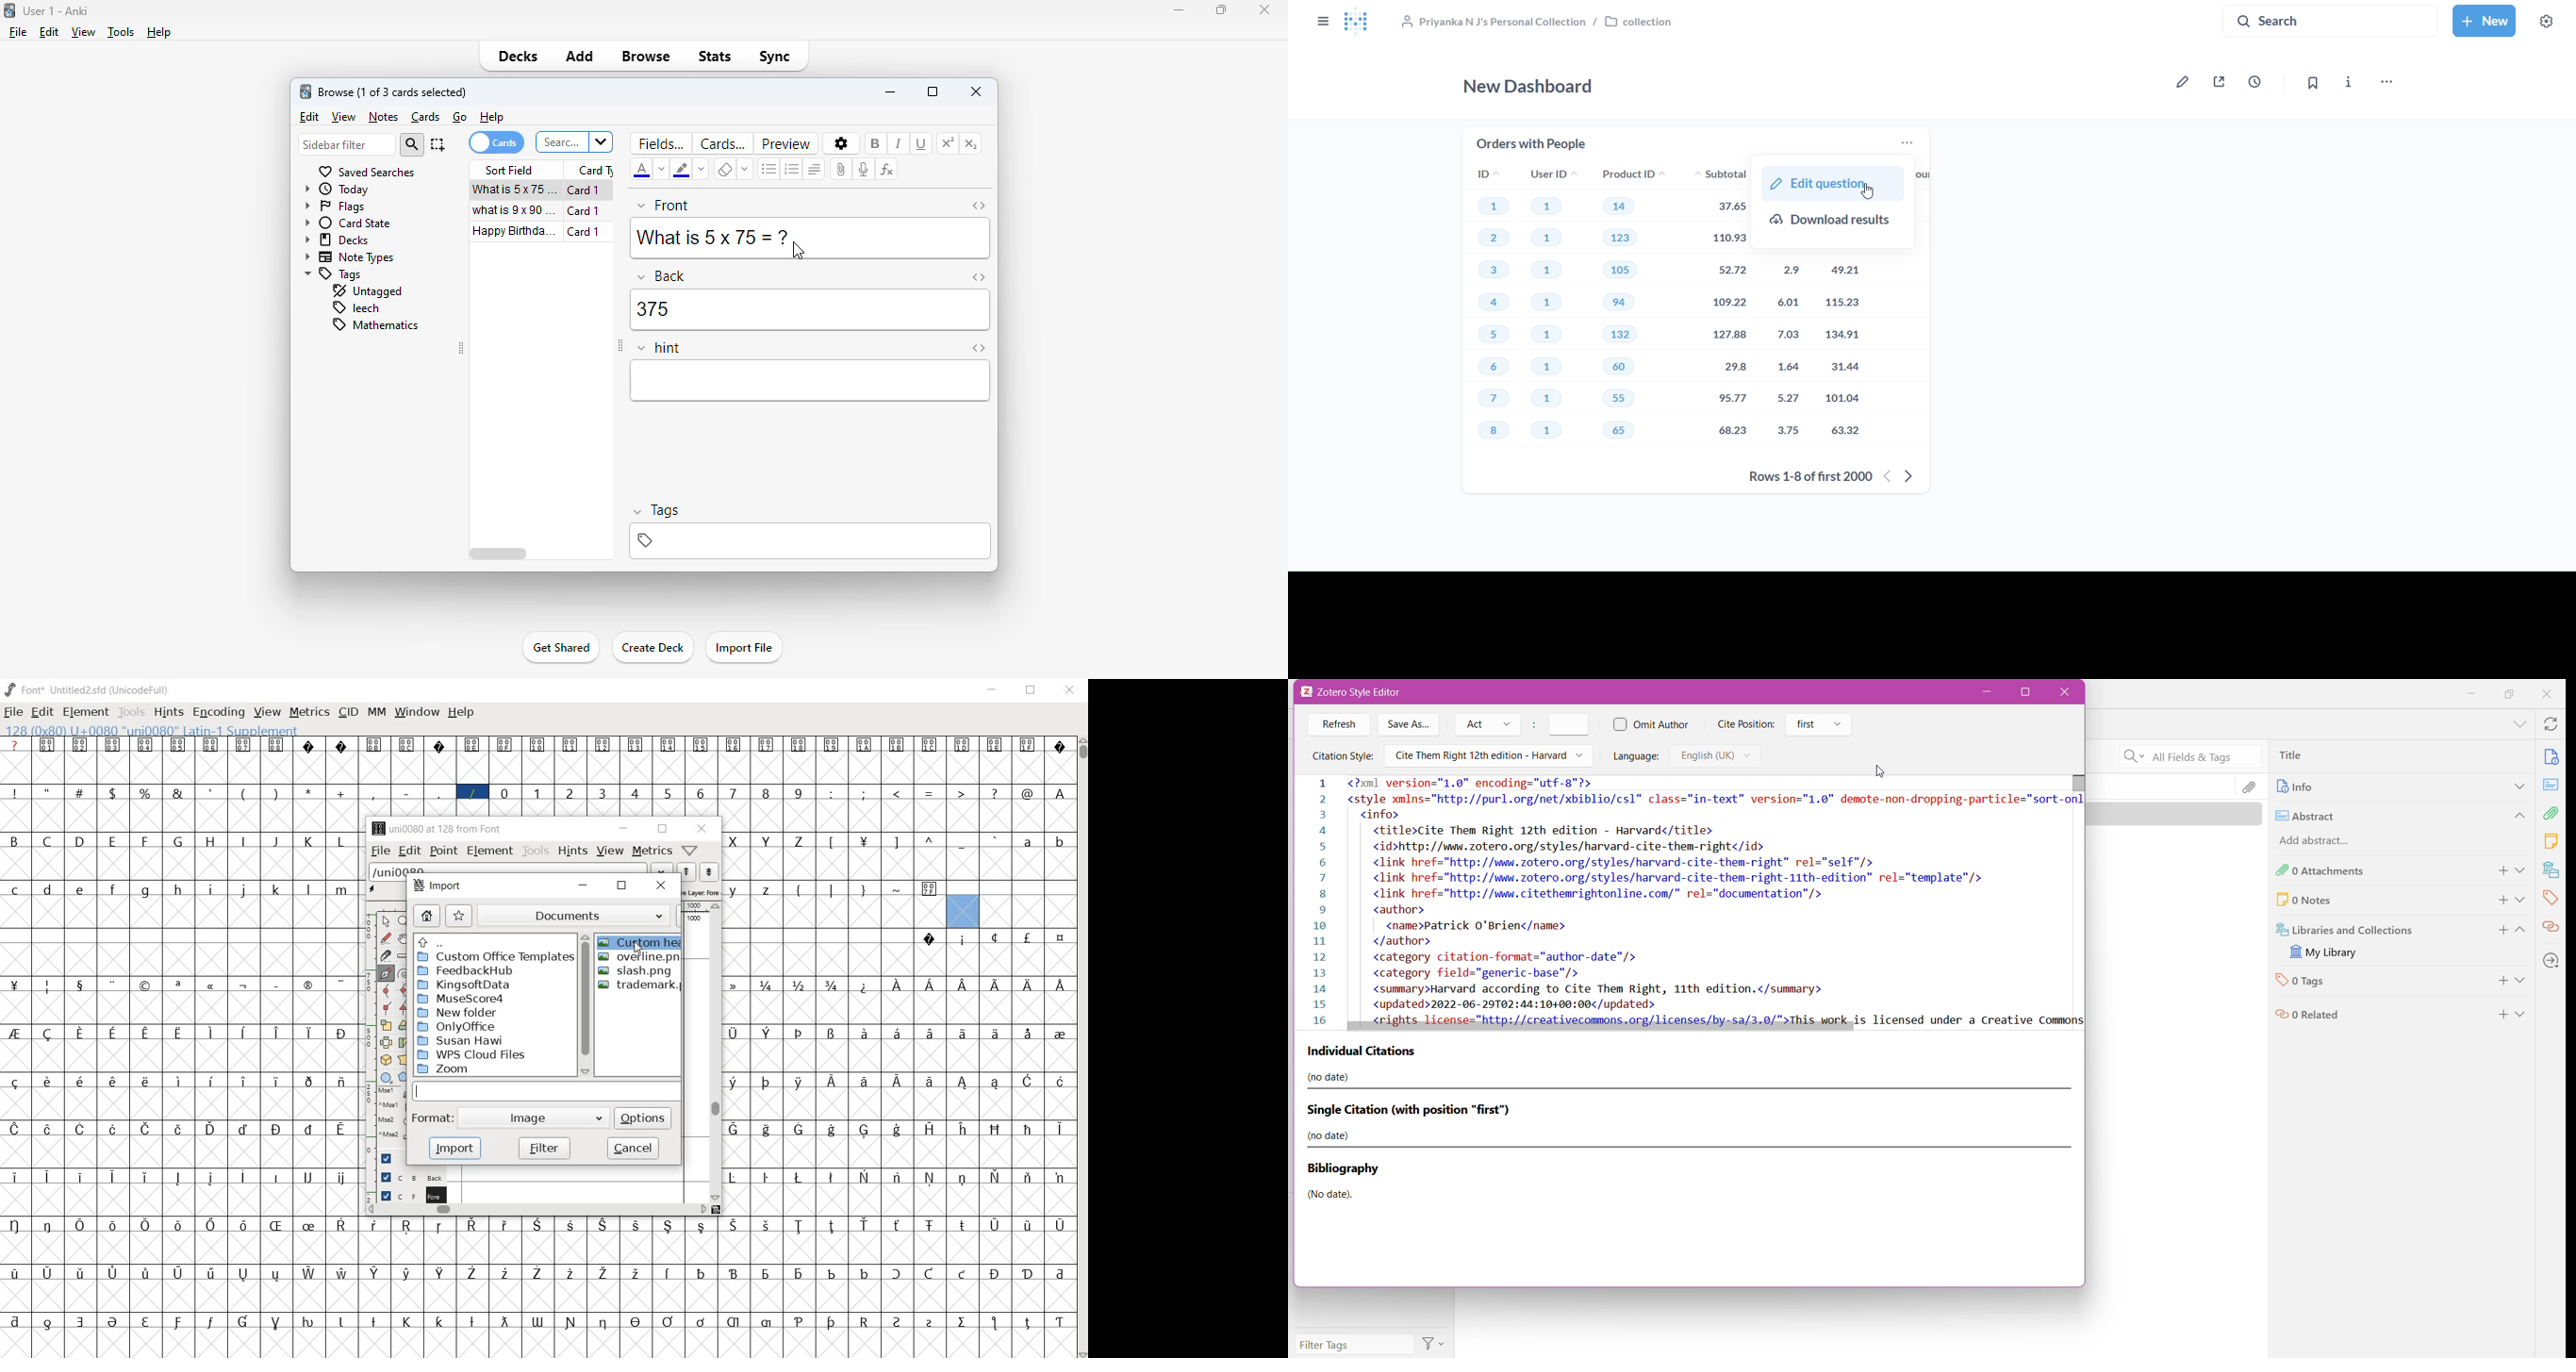  What do you see at coordinates (510, 171) in the screenshot?
I see `sort field` at bounding box center [510, 171].